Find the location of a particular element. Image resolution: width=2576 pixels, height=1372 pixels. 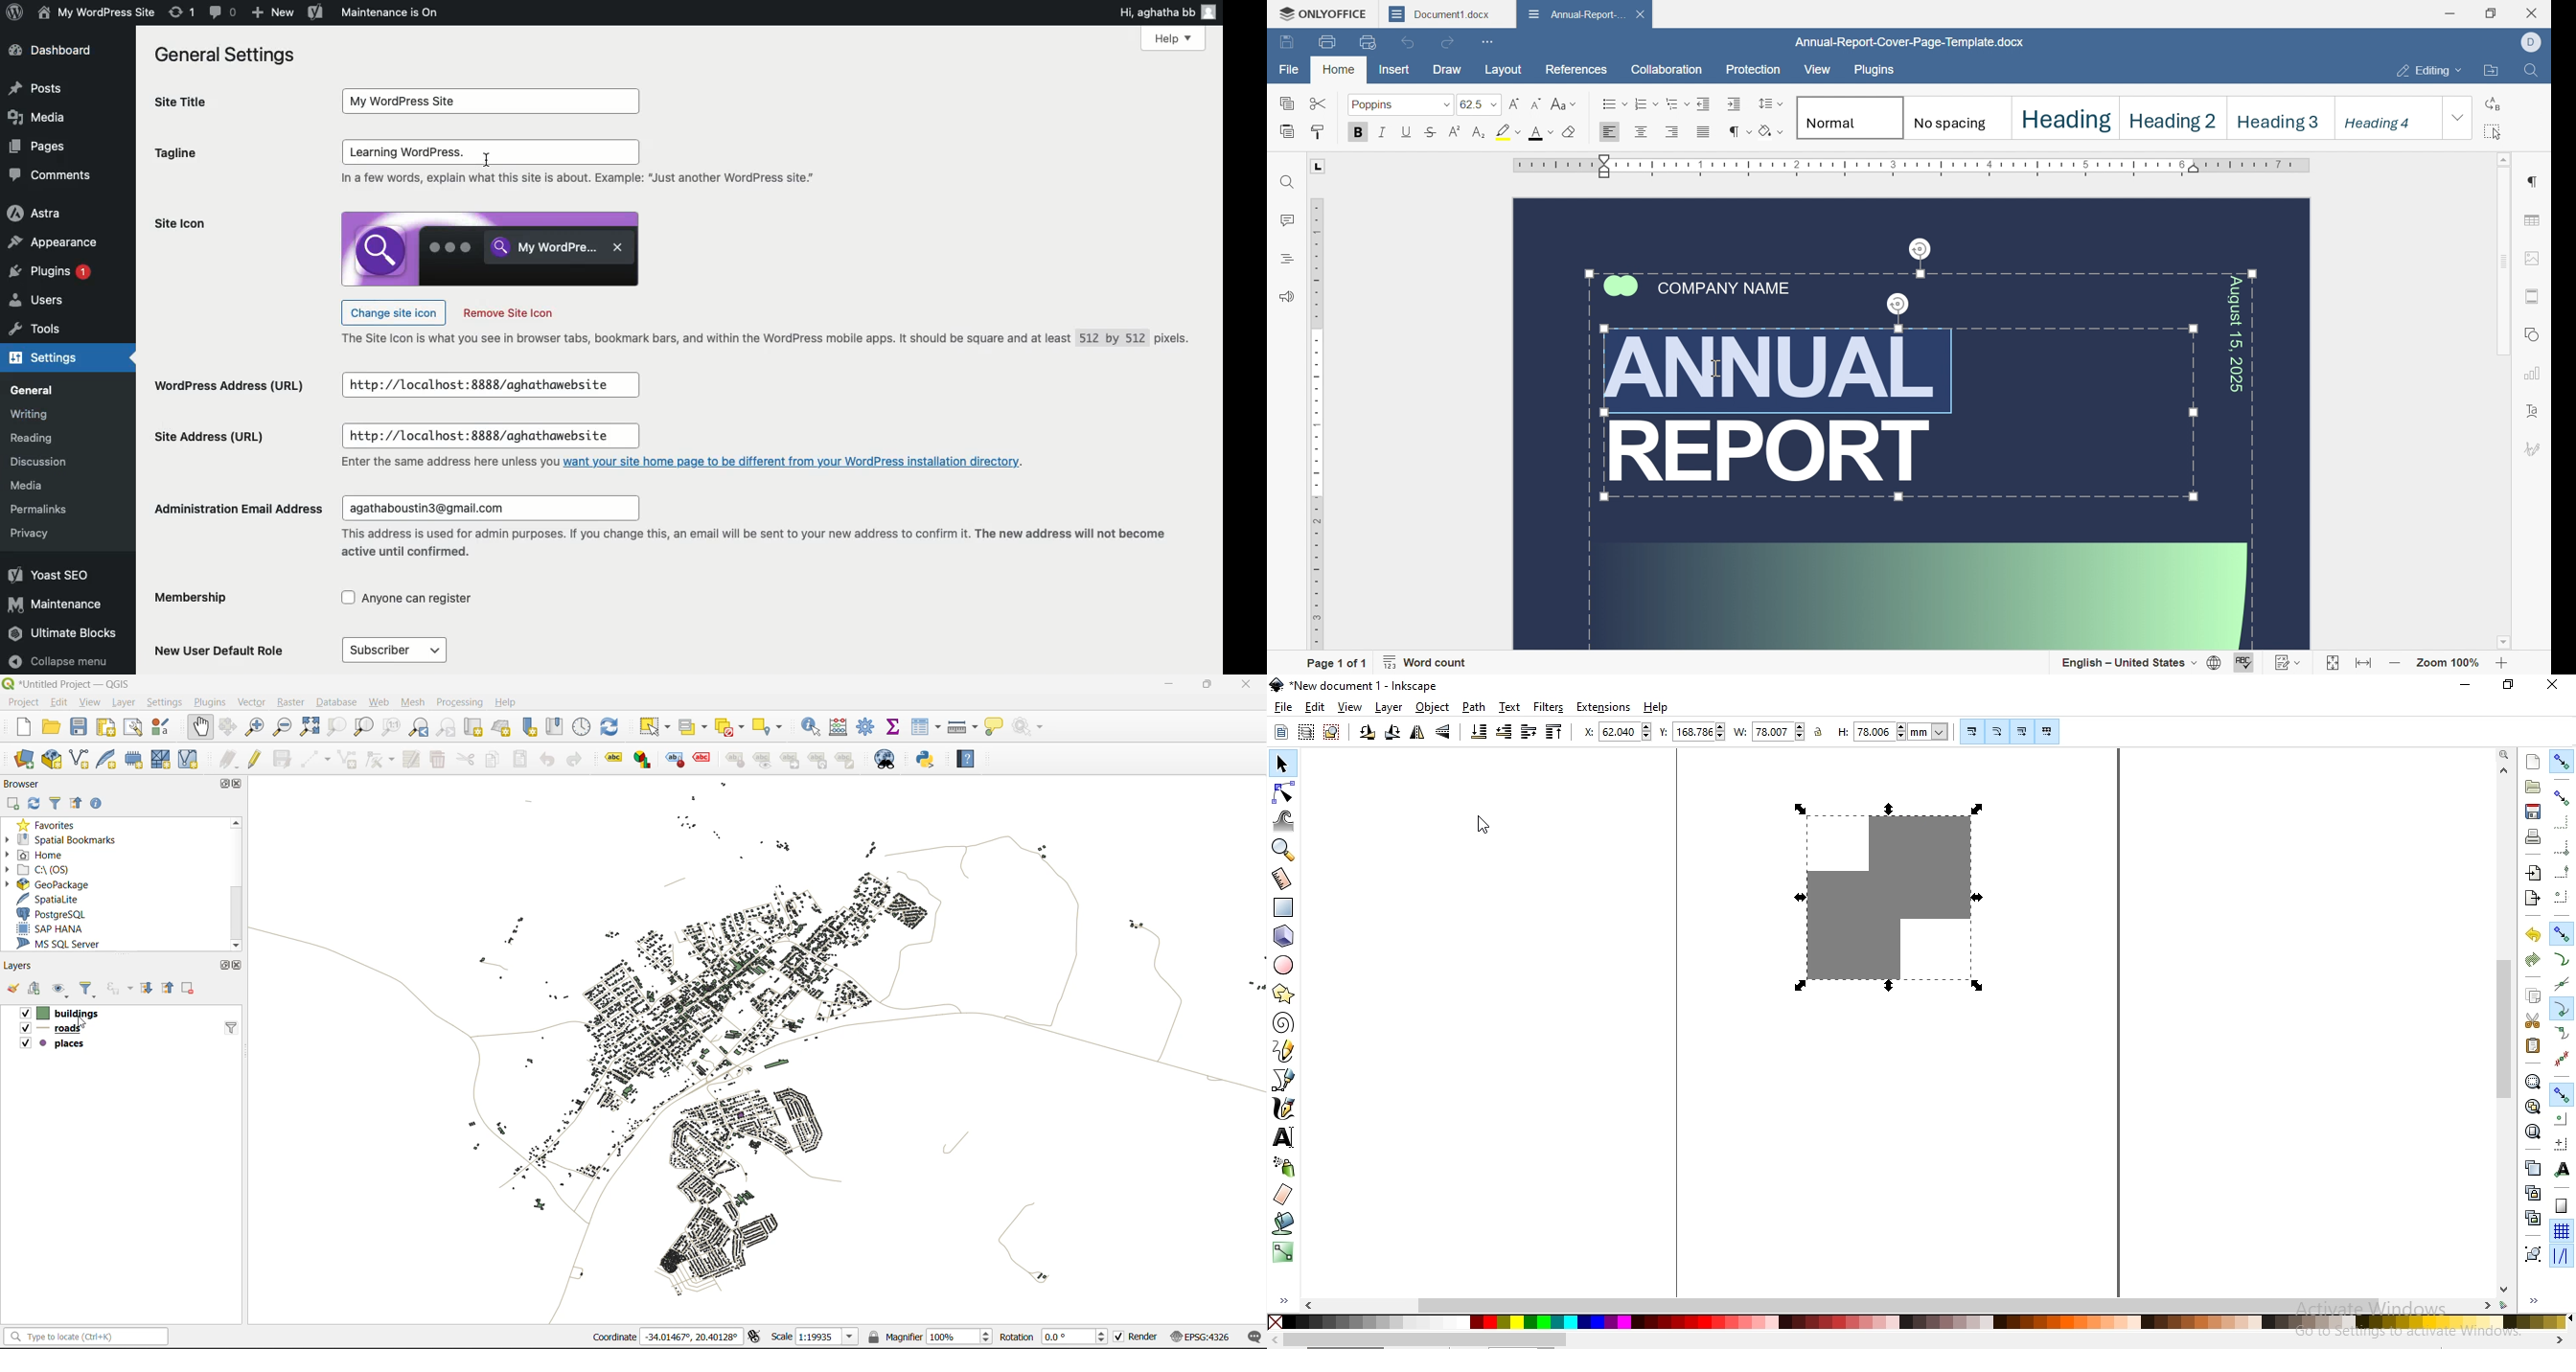

select any object in visible and unlocked layers is located at coordinates (1307, 732).